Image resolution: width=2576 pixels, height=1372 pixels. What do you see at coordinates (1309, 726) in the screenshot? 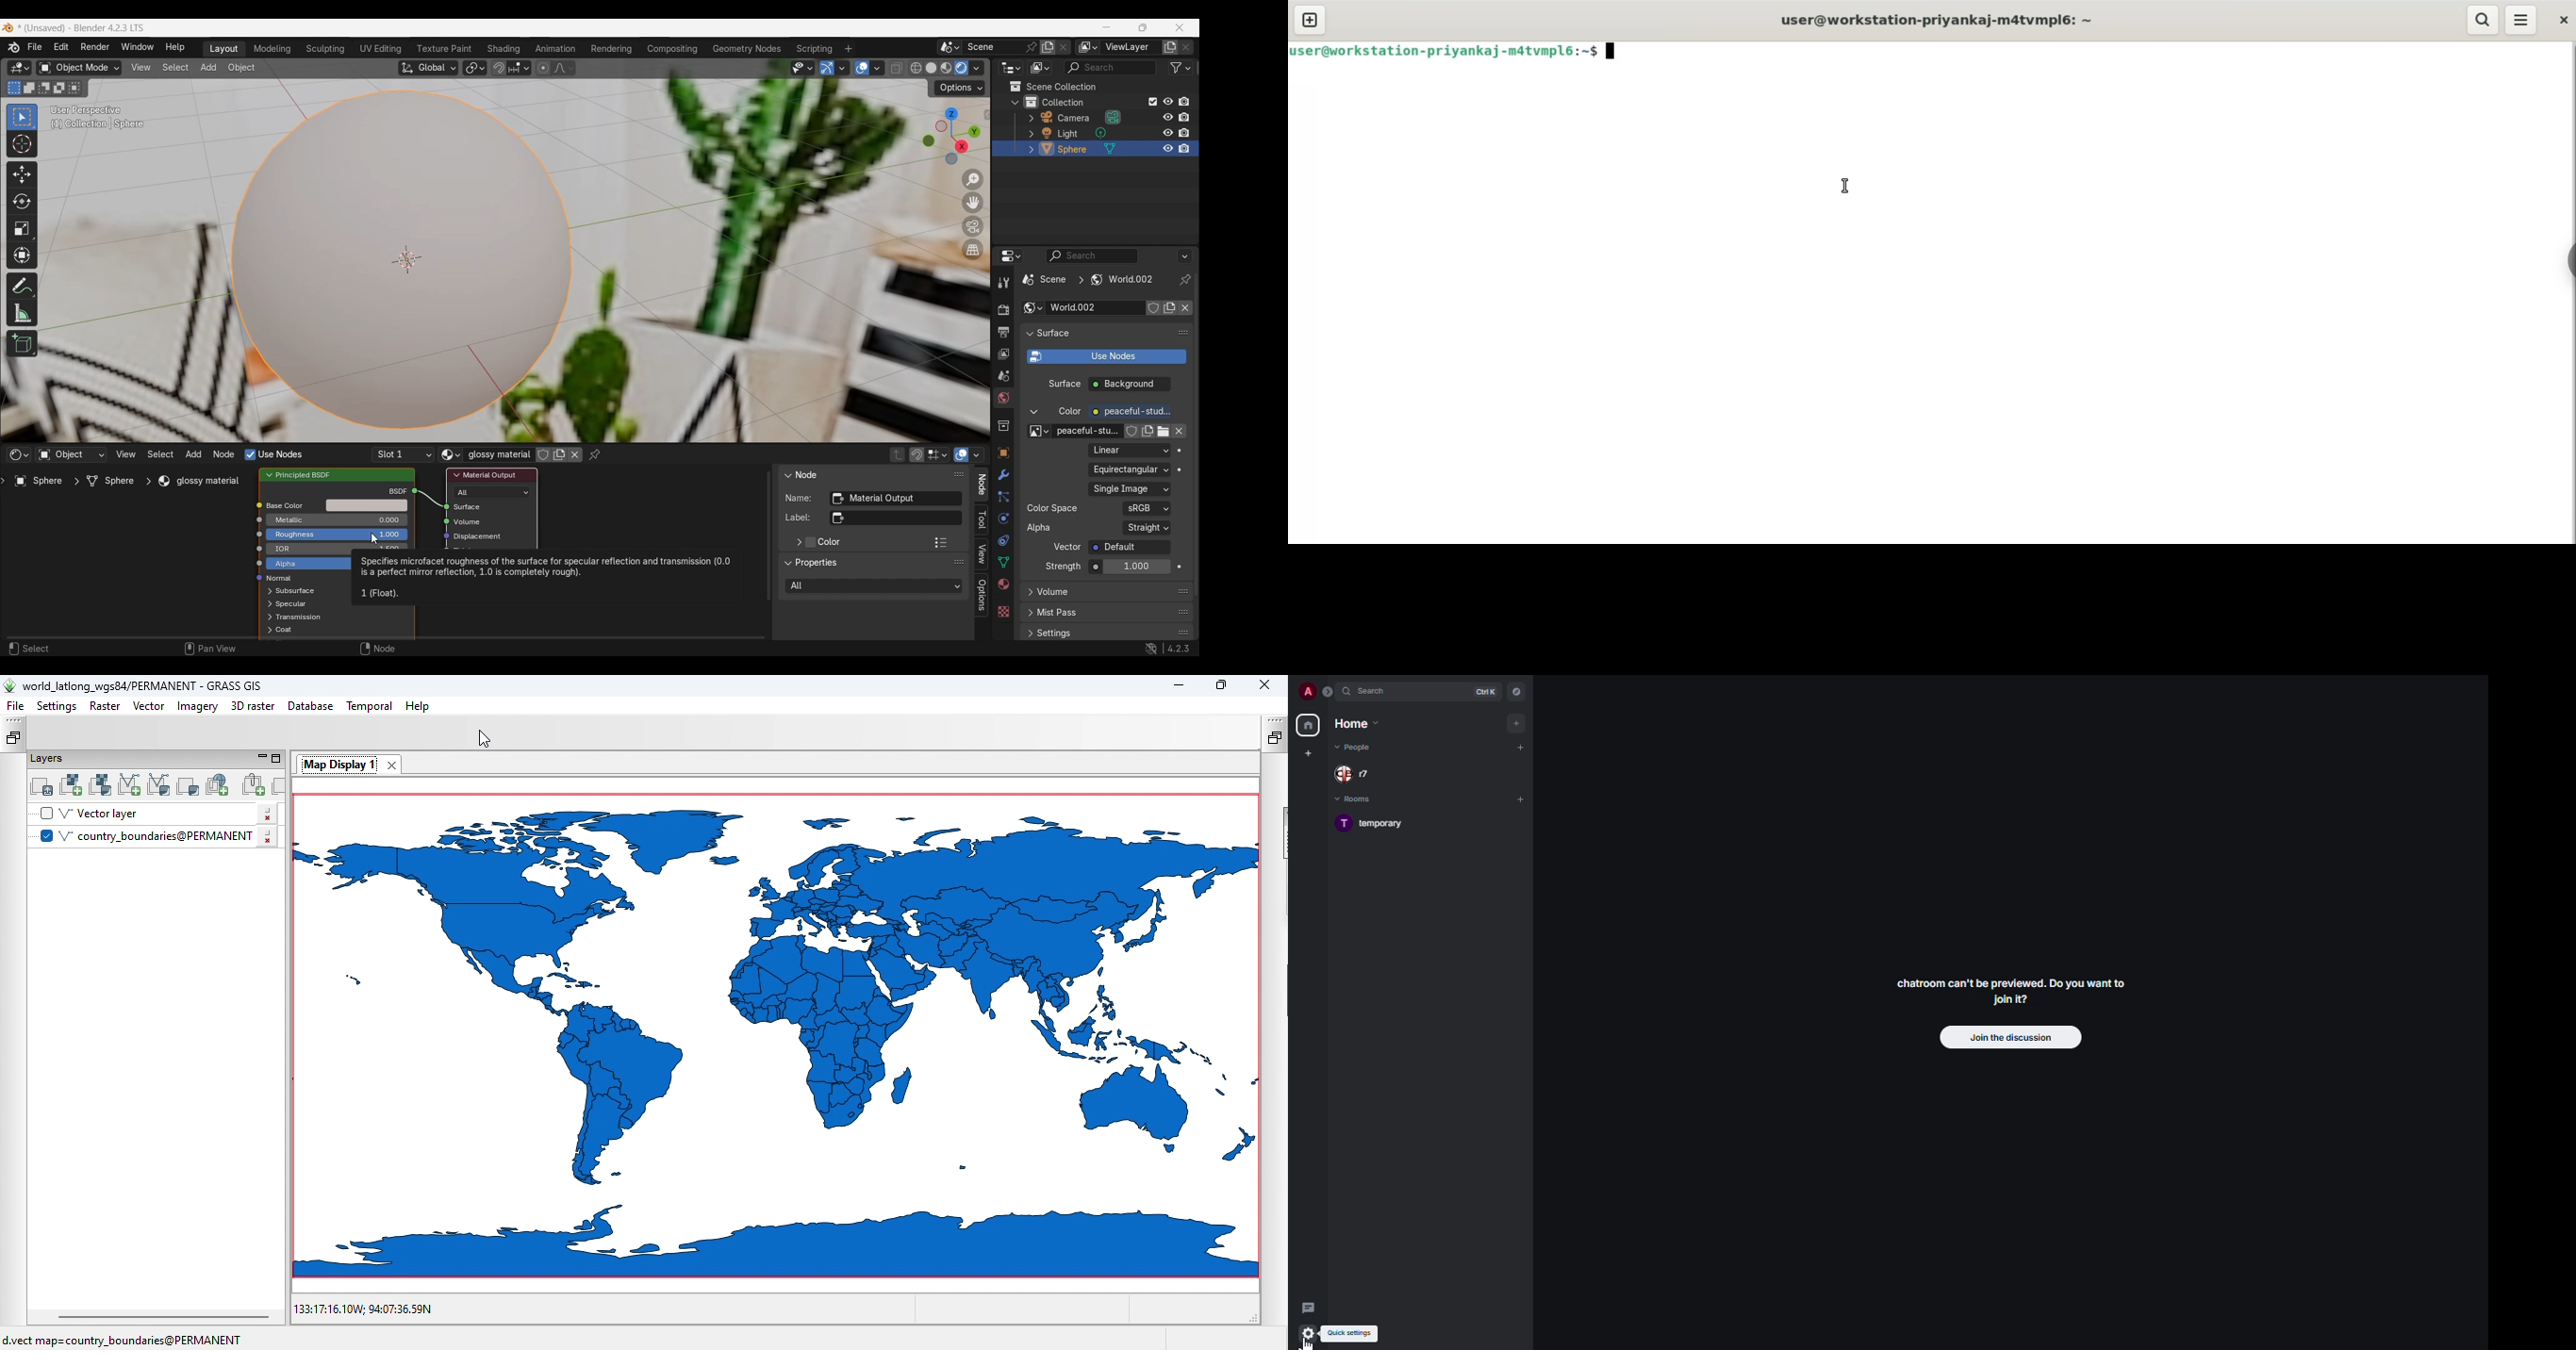
I see `home` at bounding box center [1309, 726].